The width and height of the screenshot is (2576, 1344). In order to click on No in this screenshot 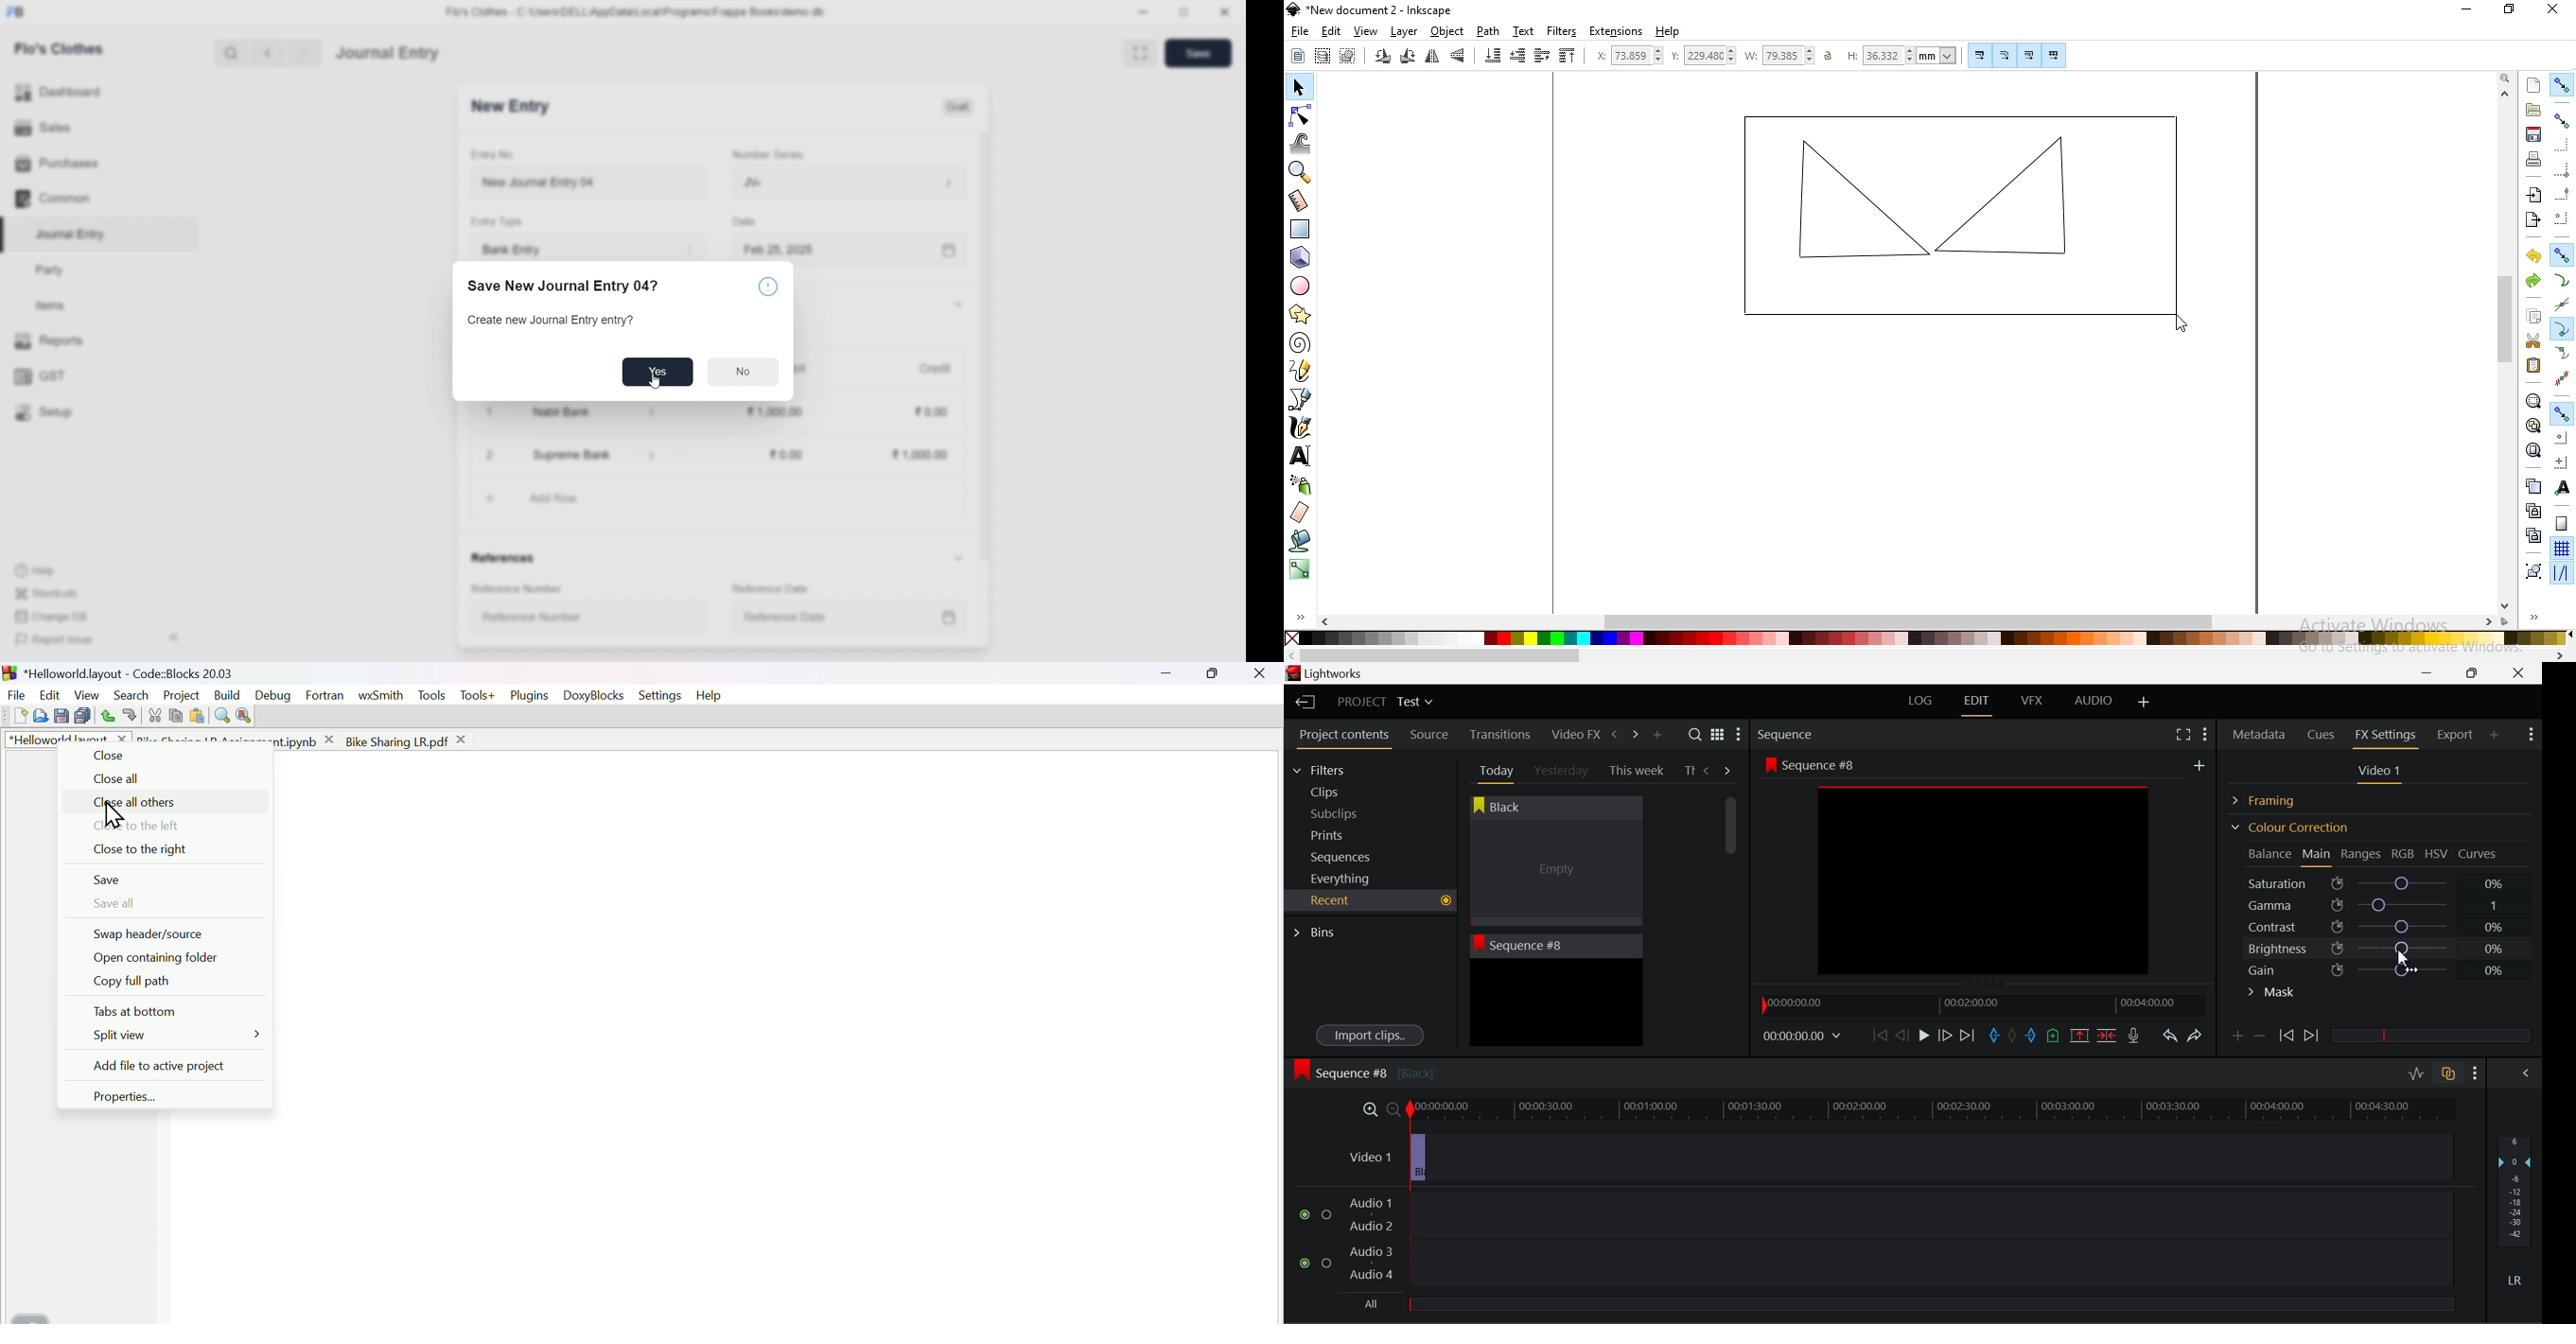, I will do `click(744, 372)`.